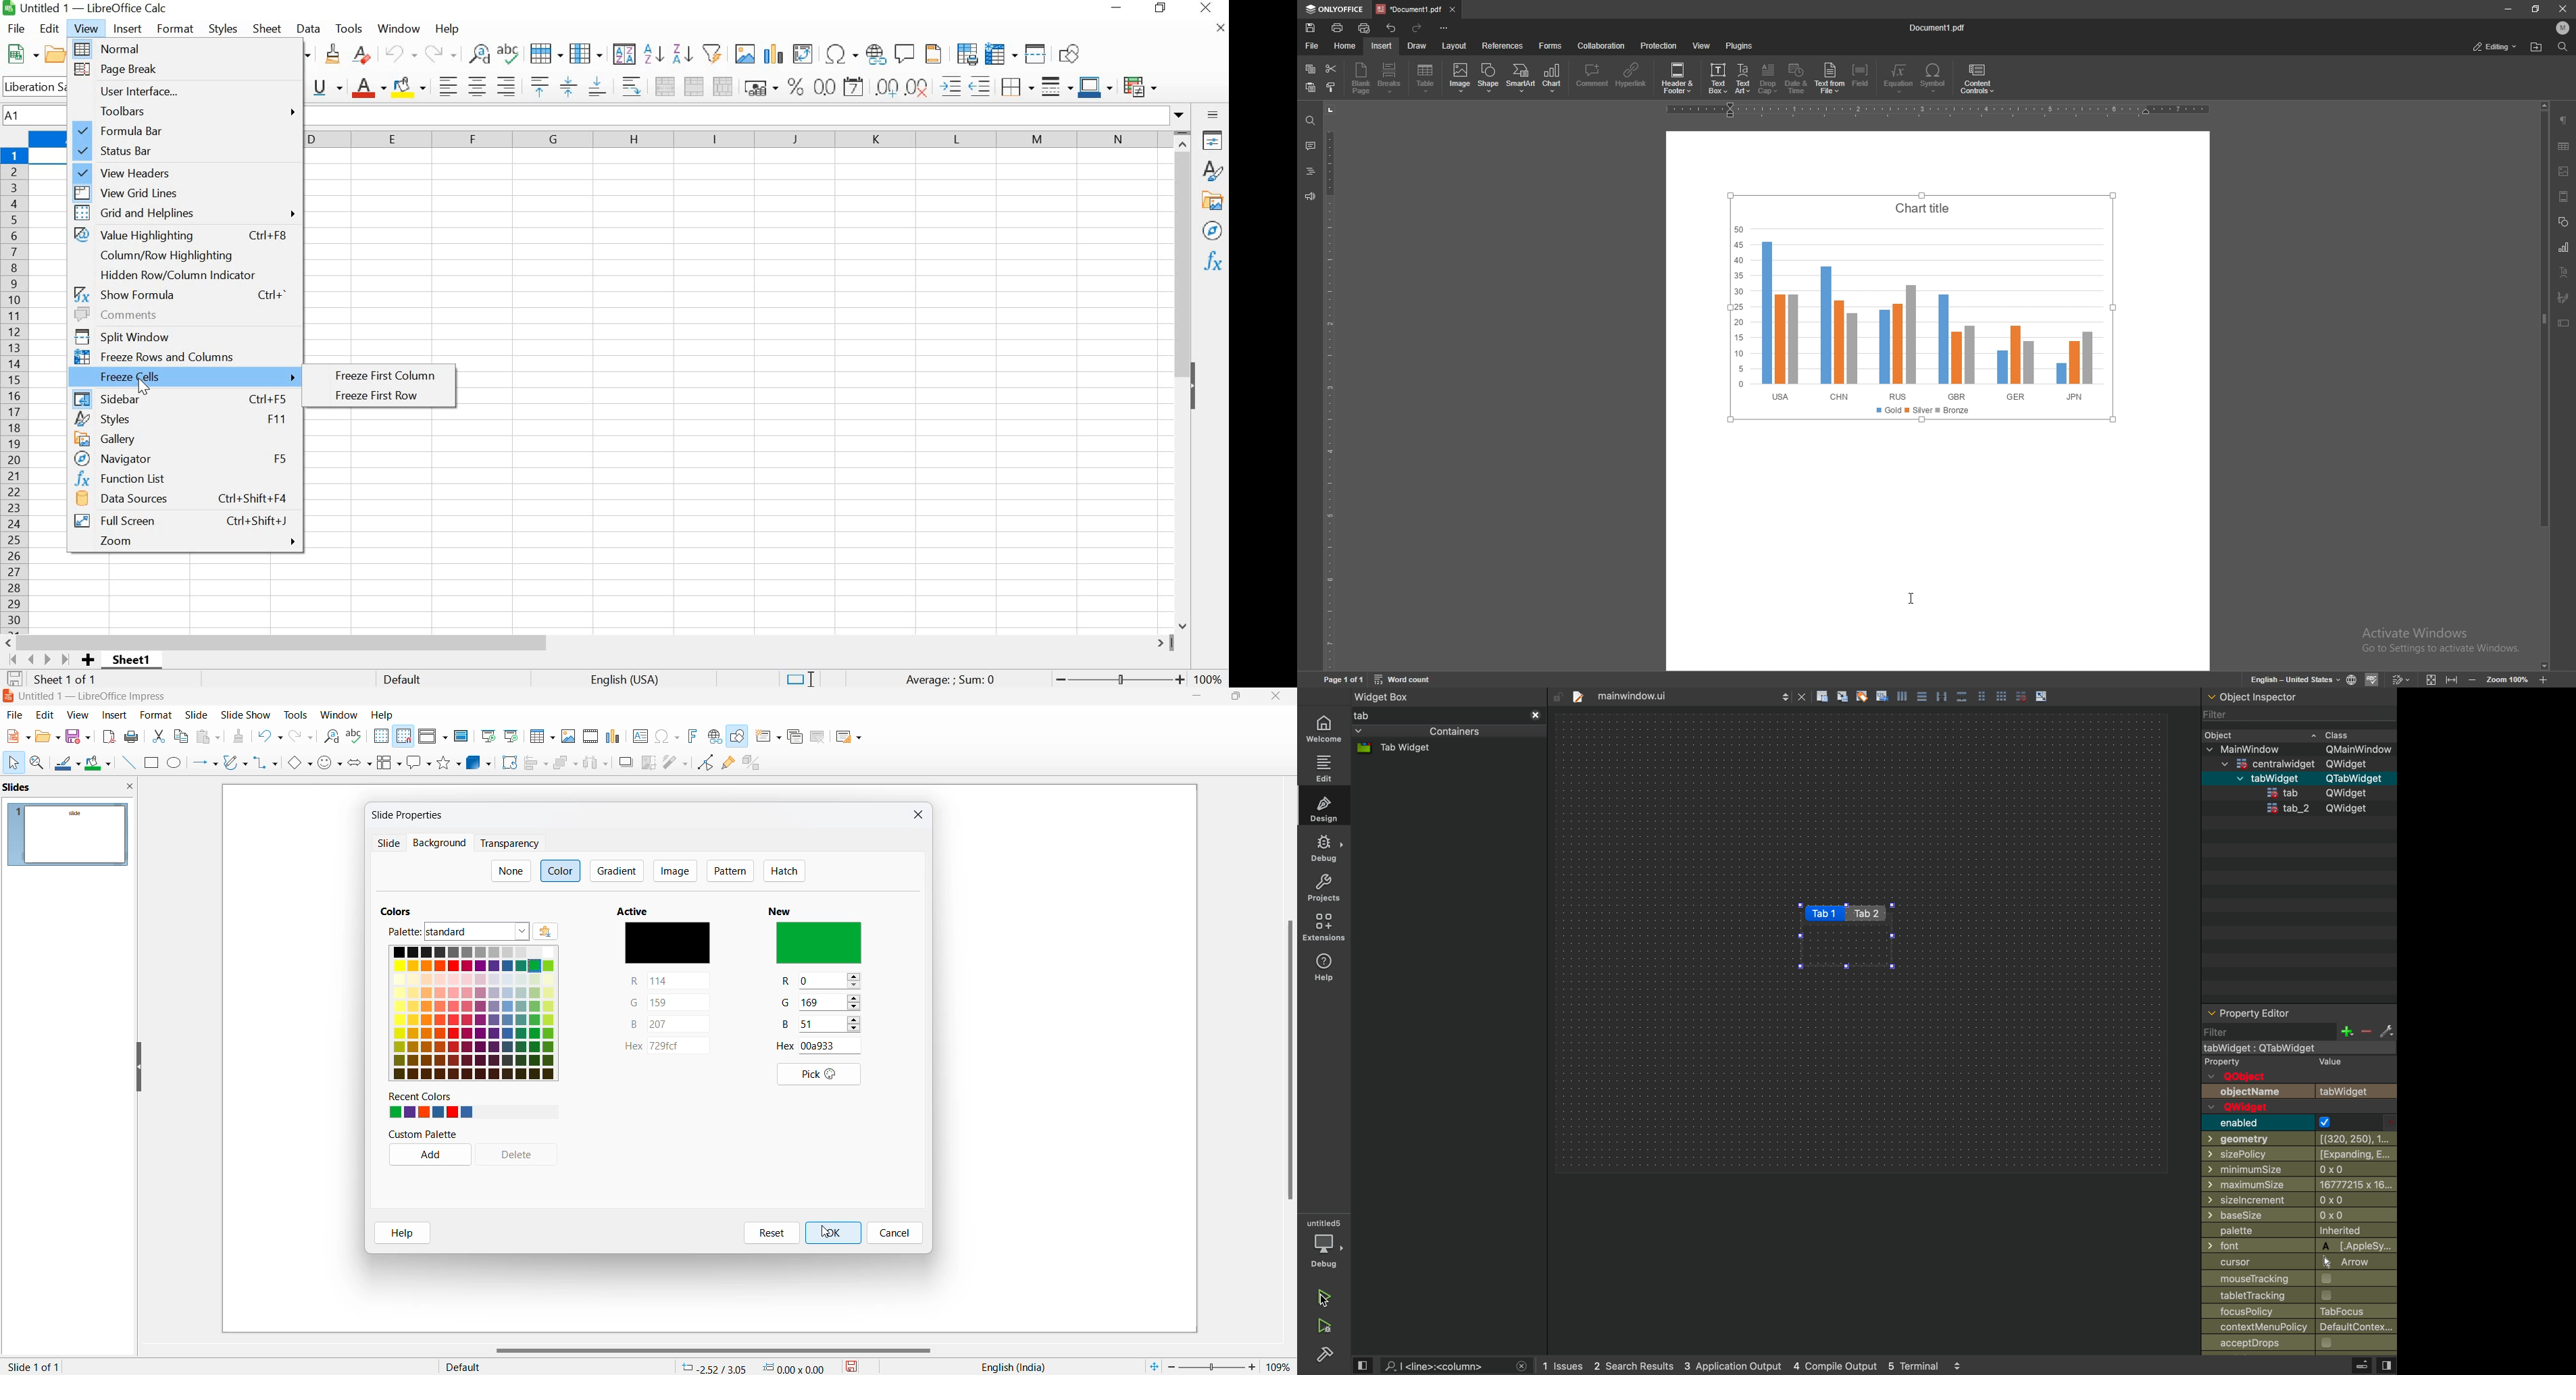  I want to click on file option, so click(48, 737).